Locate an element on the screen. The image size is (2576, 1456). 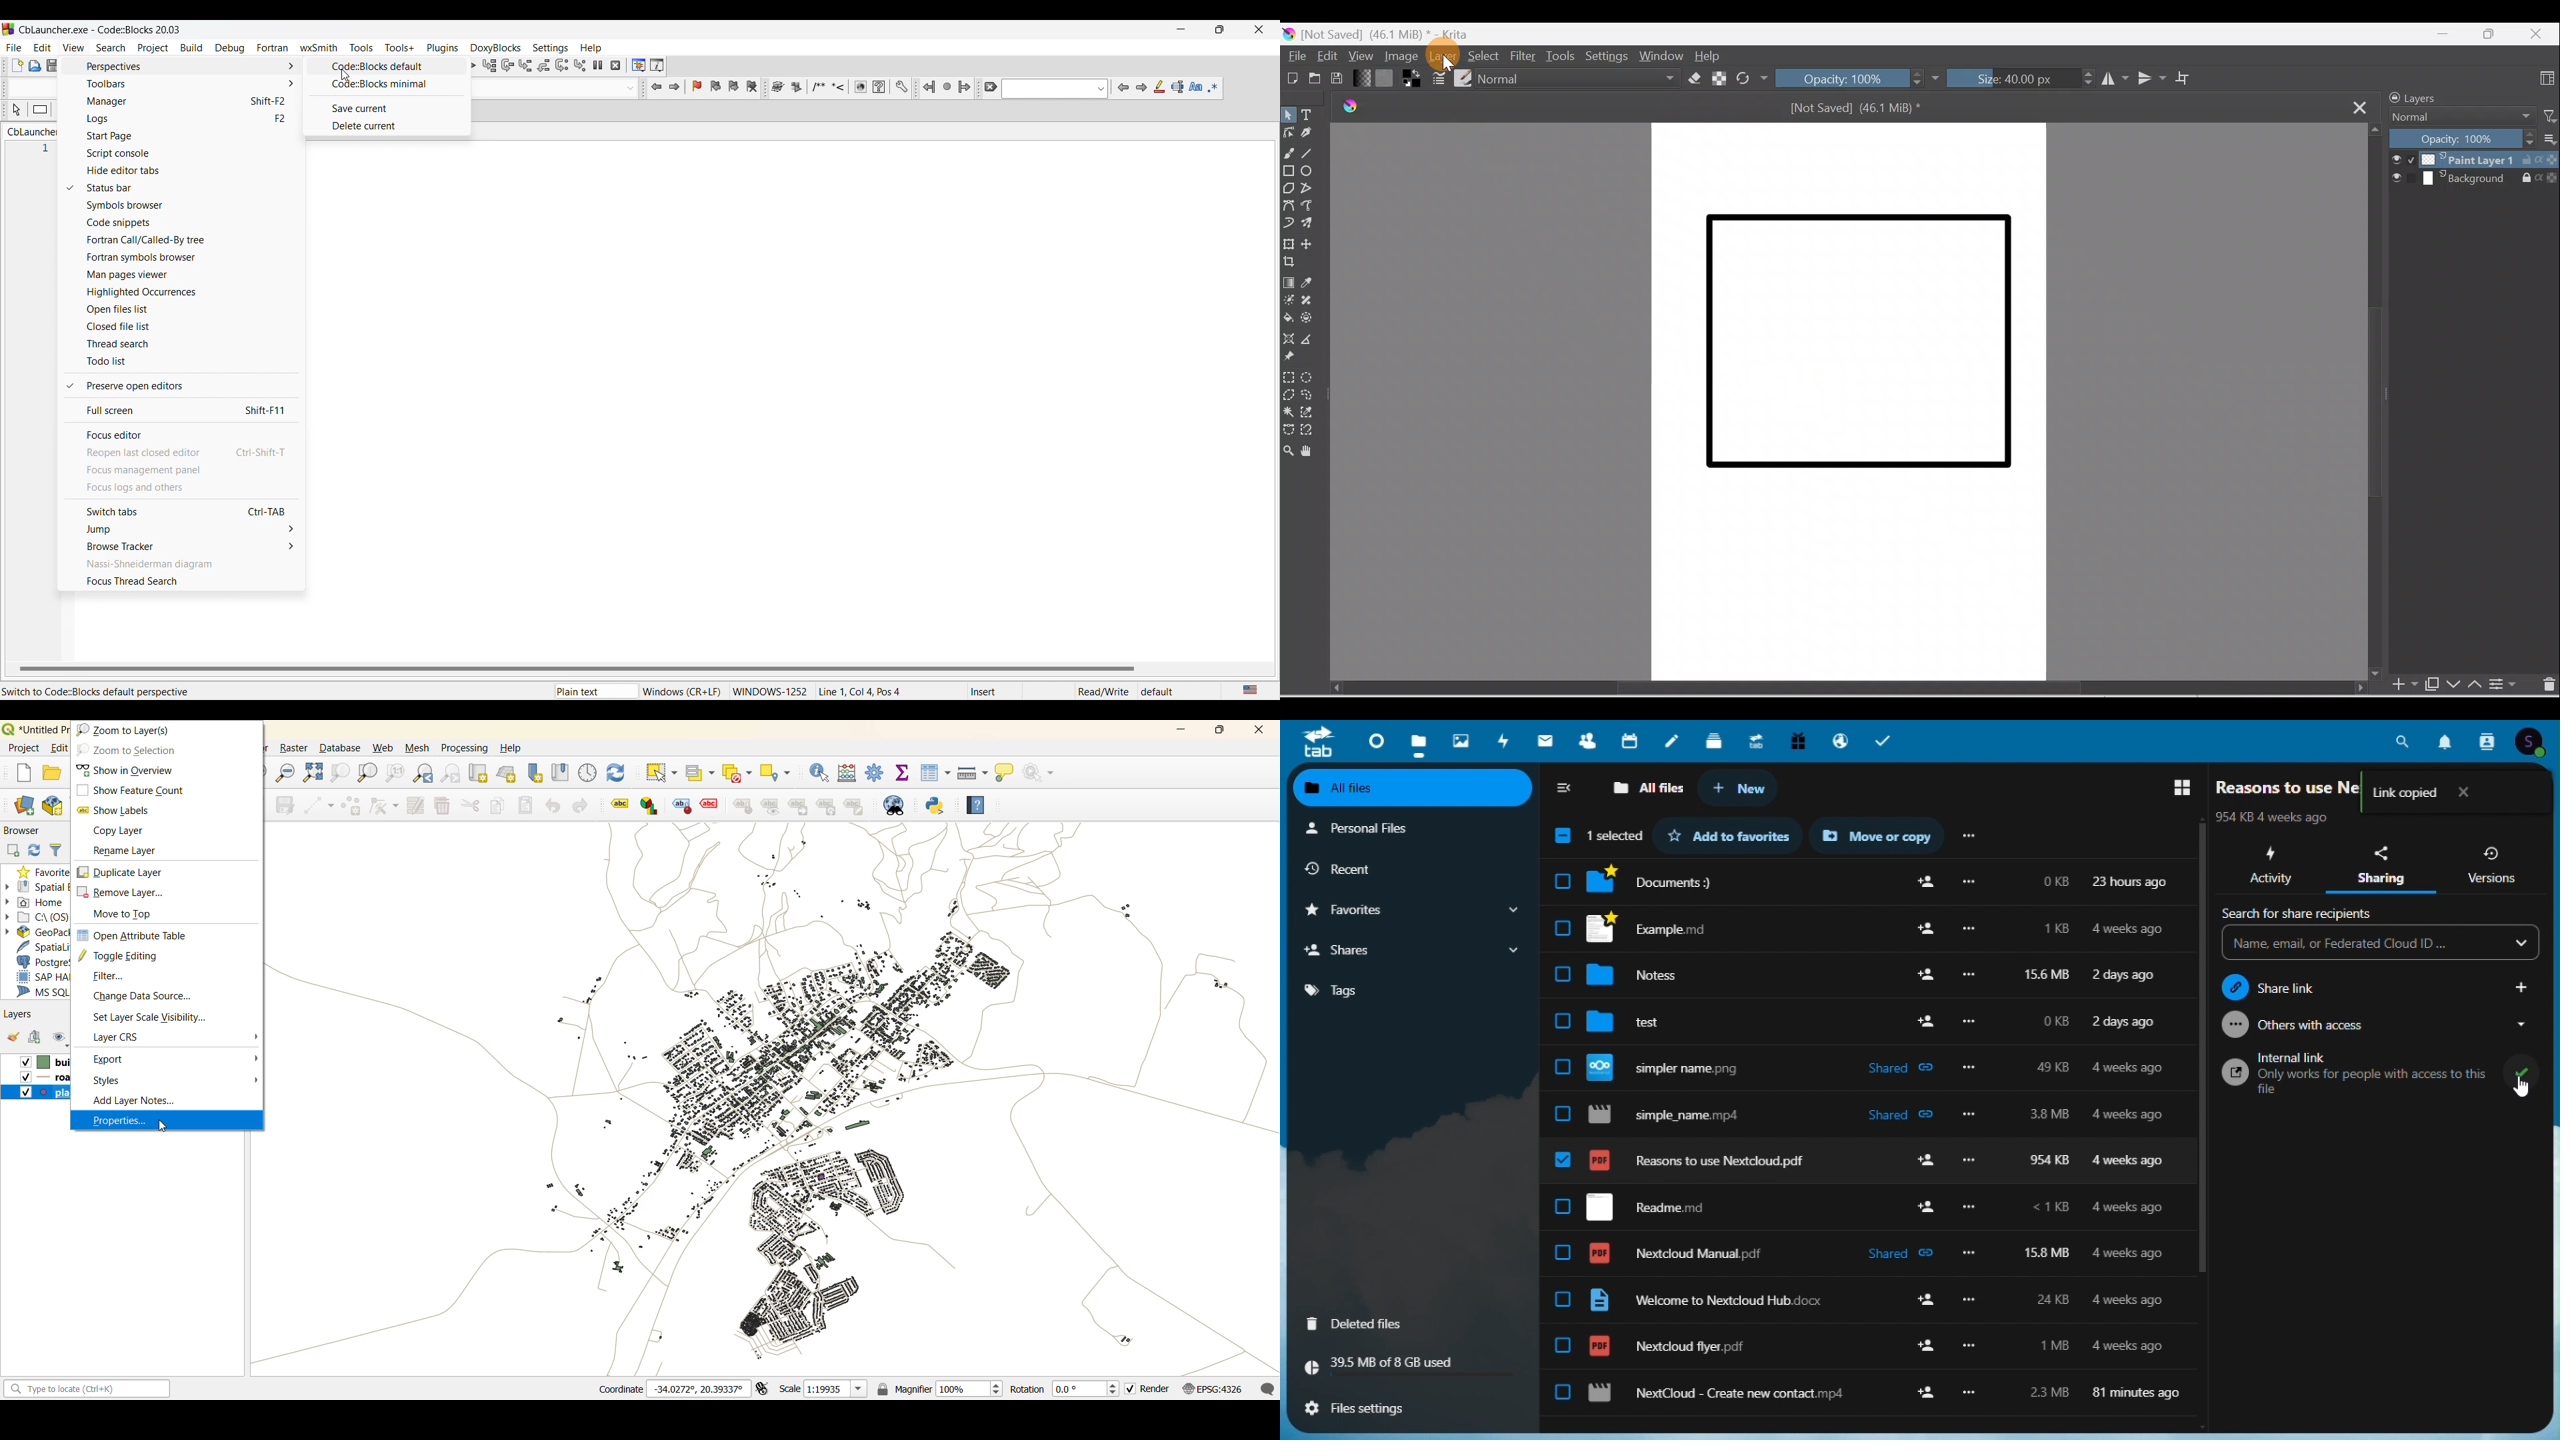
documents is located at coordinates (1664, 881).